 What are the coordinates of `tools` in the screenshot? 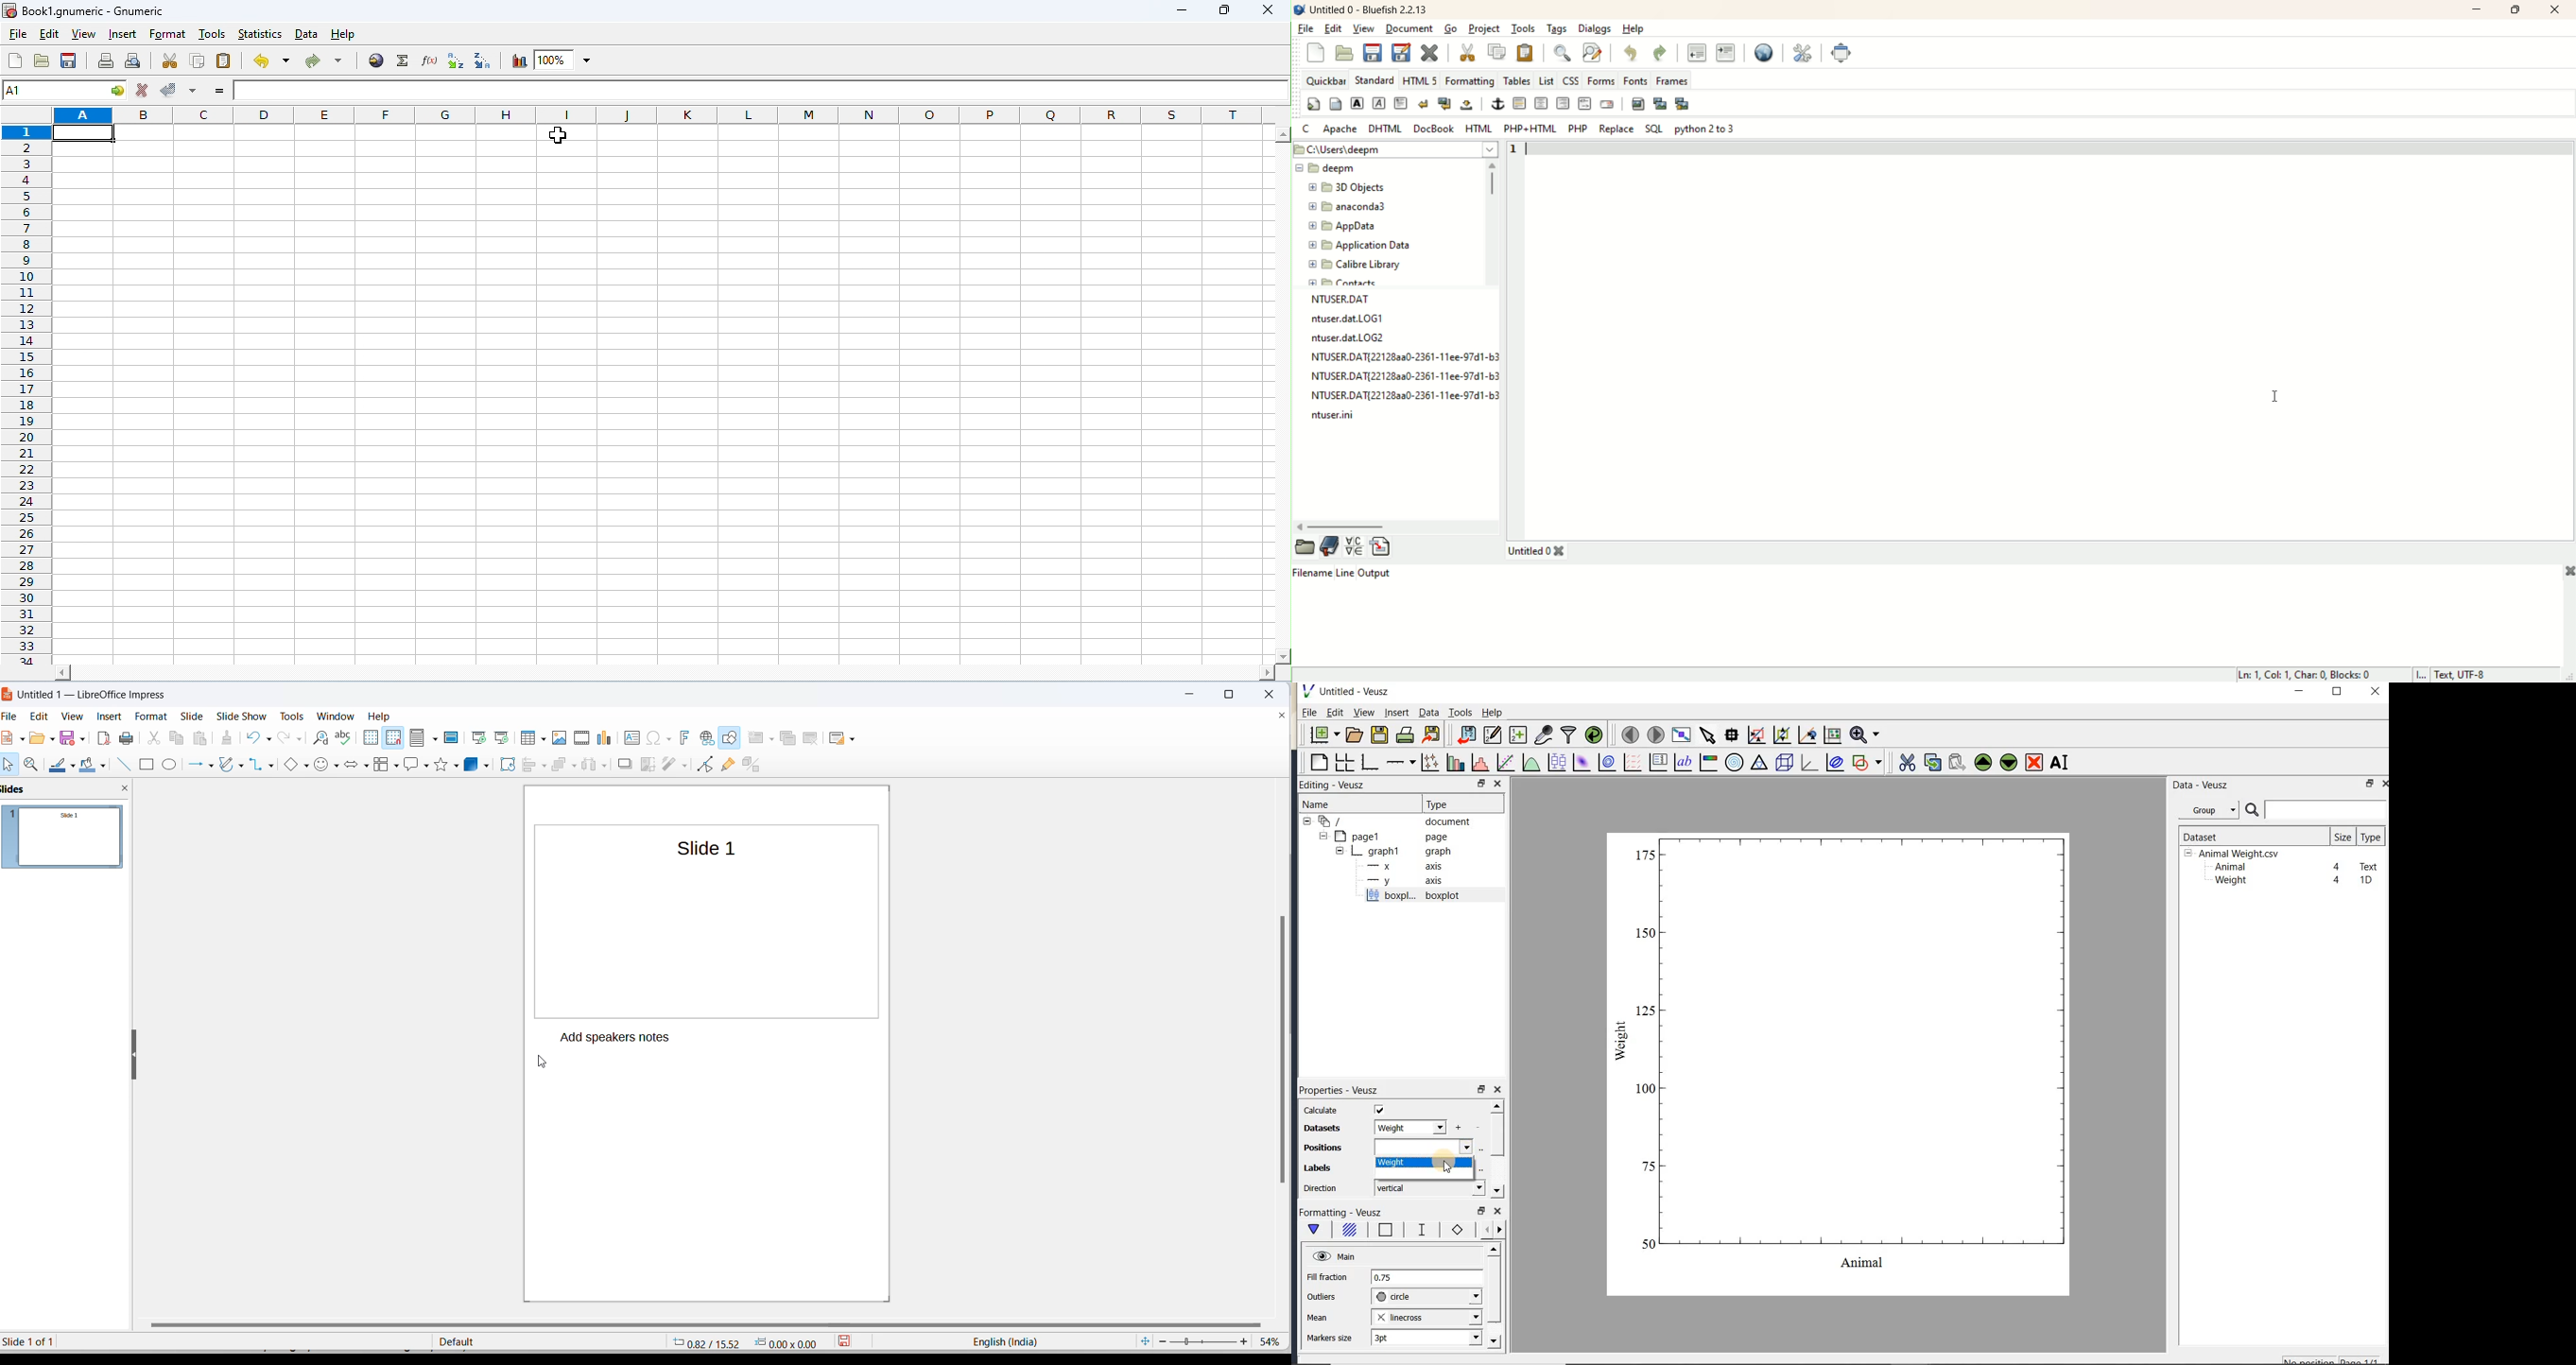 It's located at (1525, 29).